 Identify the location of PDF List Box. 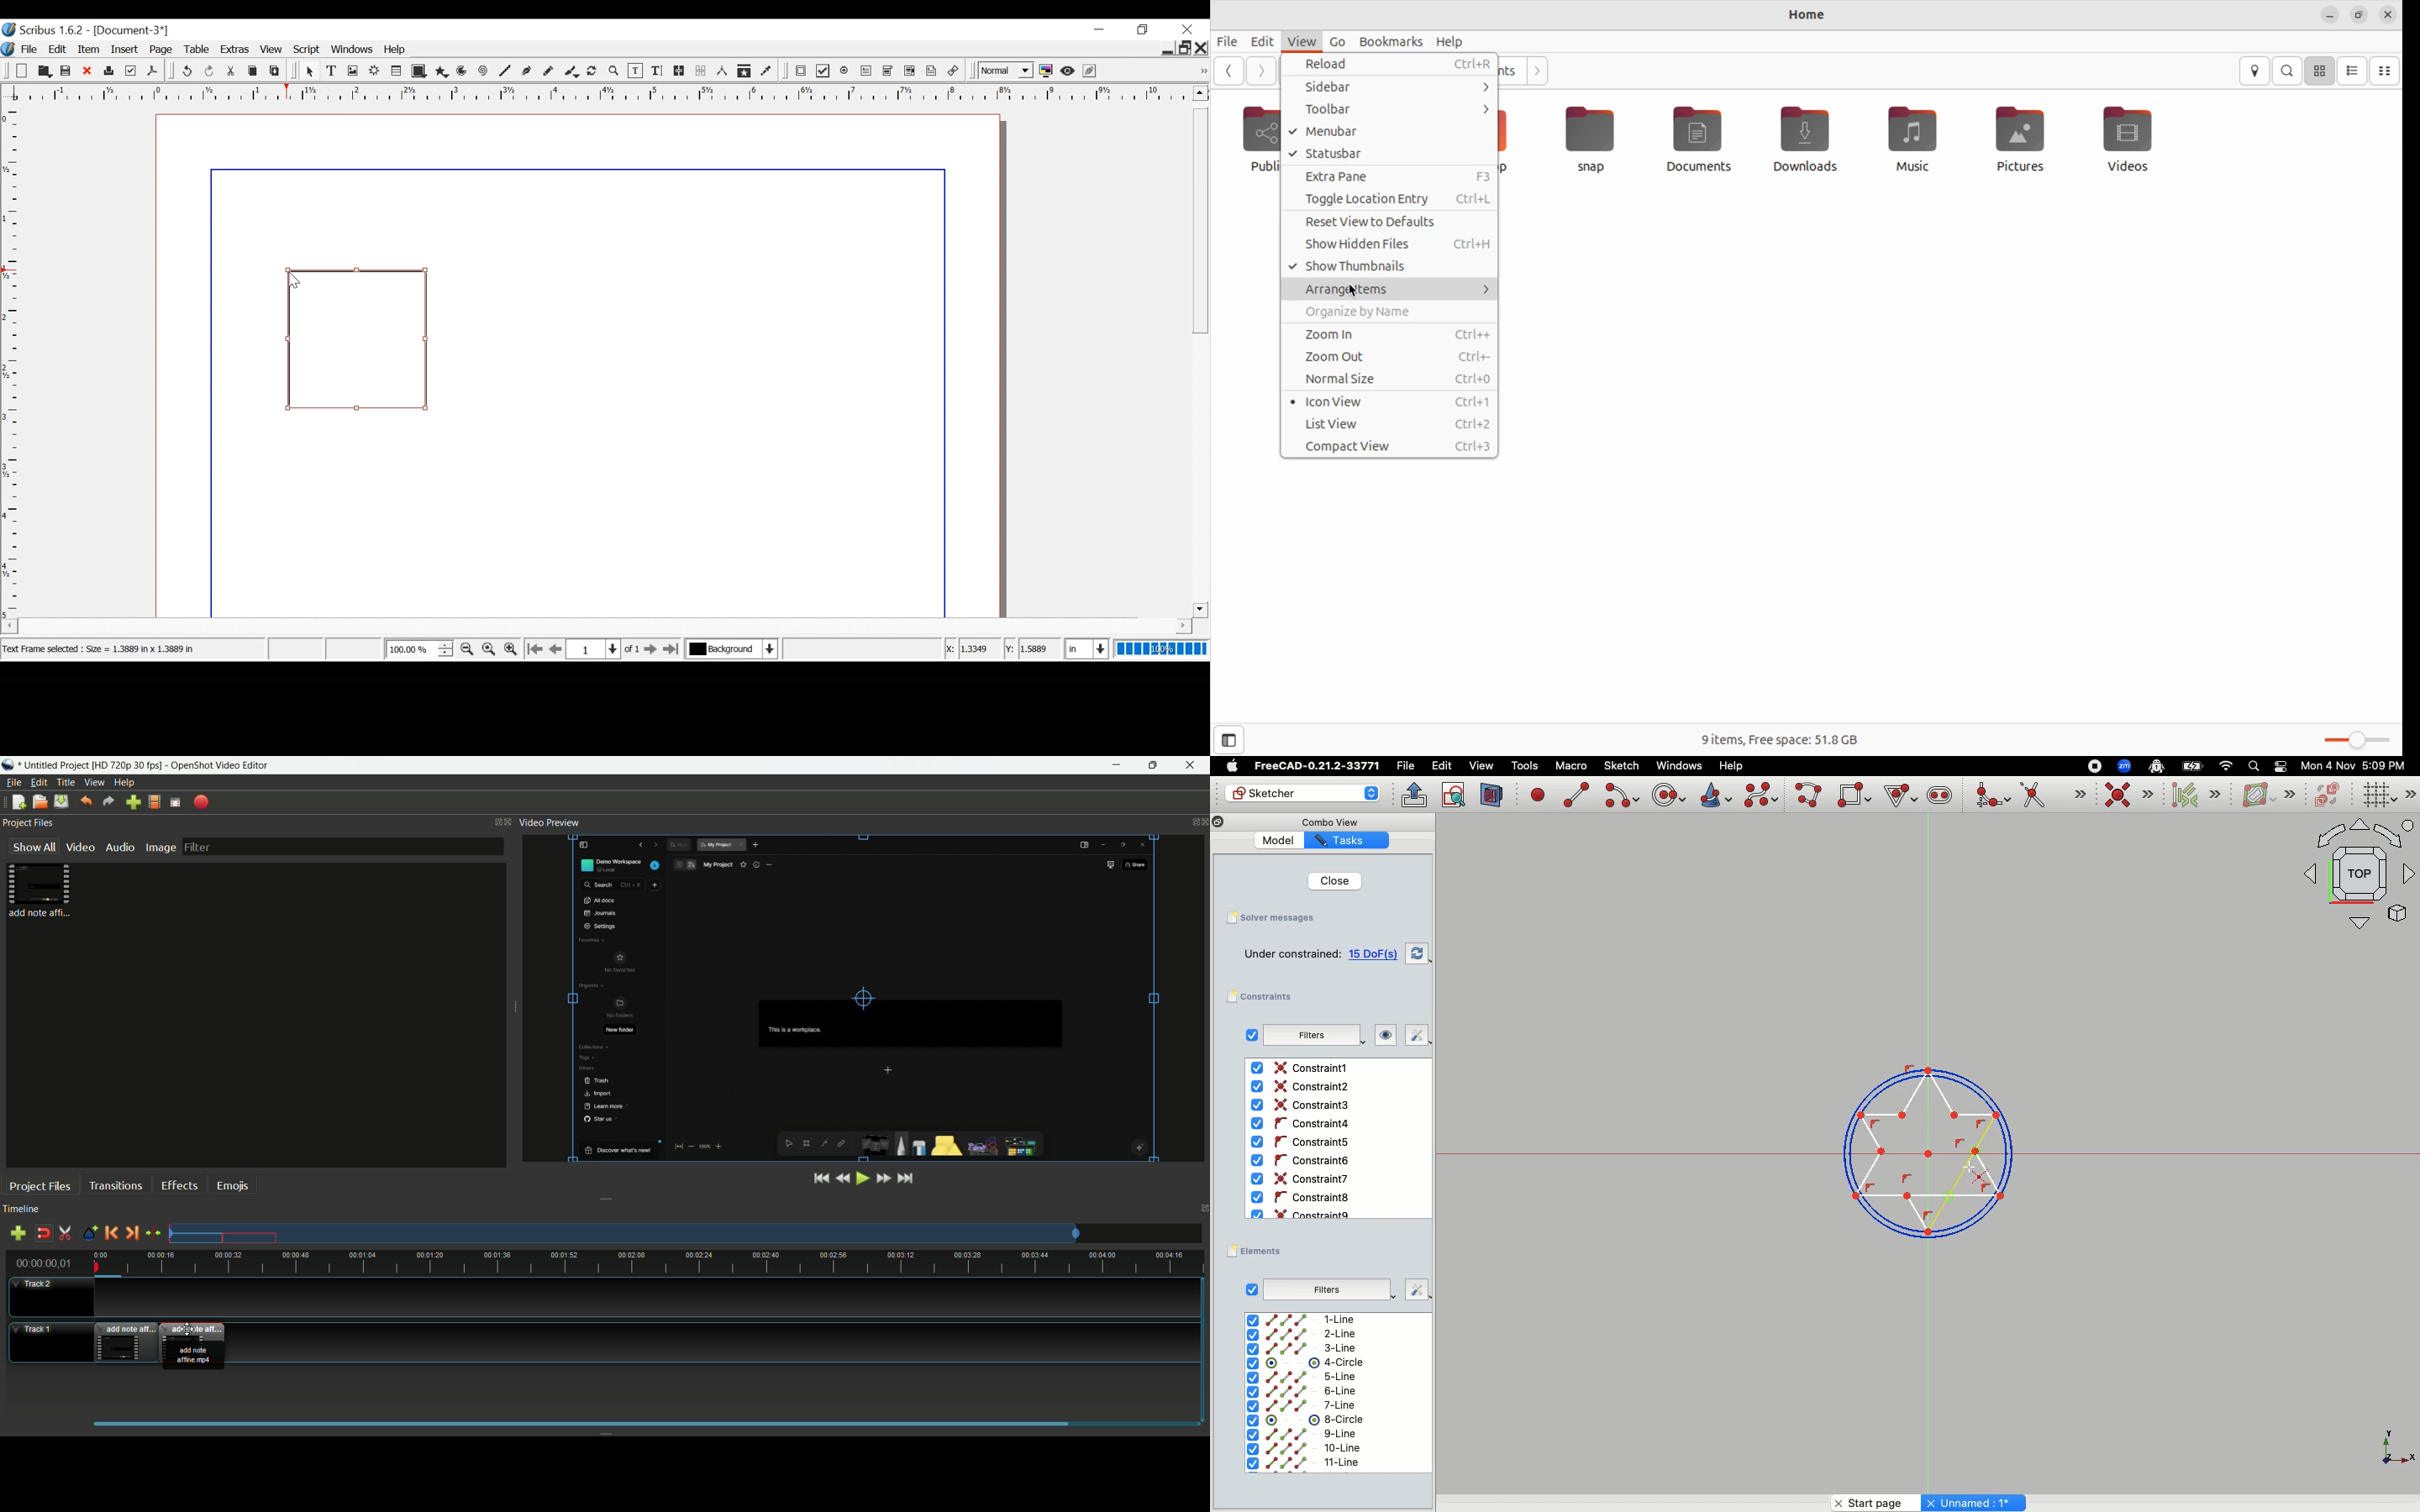
(910, 71).